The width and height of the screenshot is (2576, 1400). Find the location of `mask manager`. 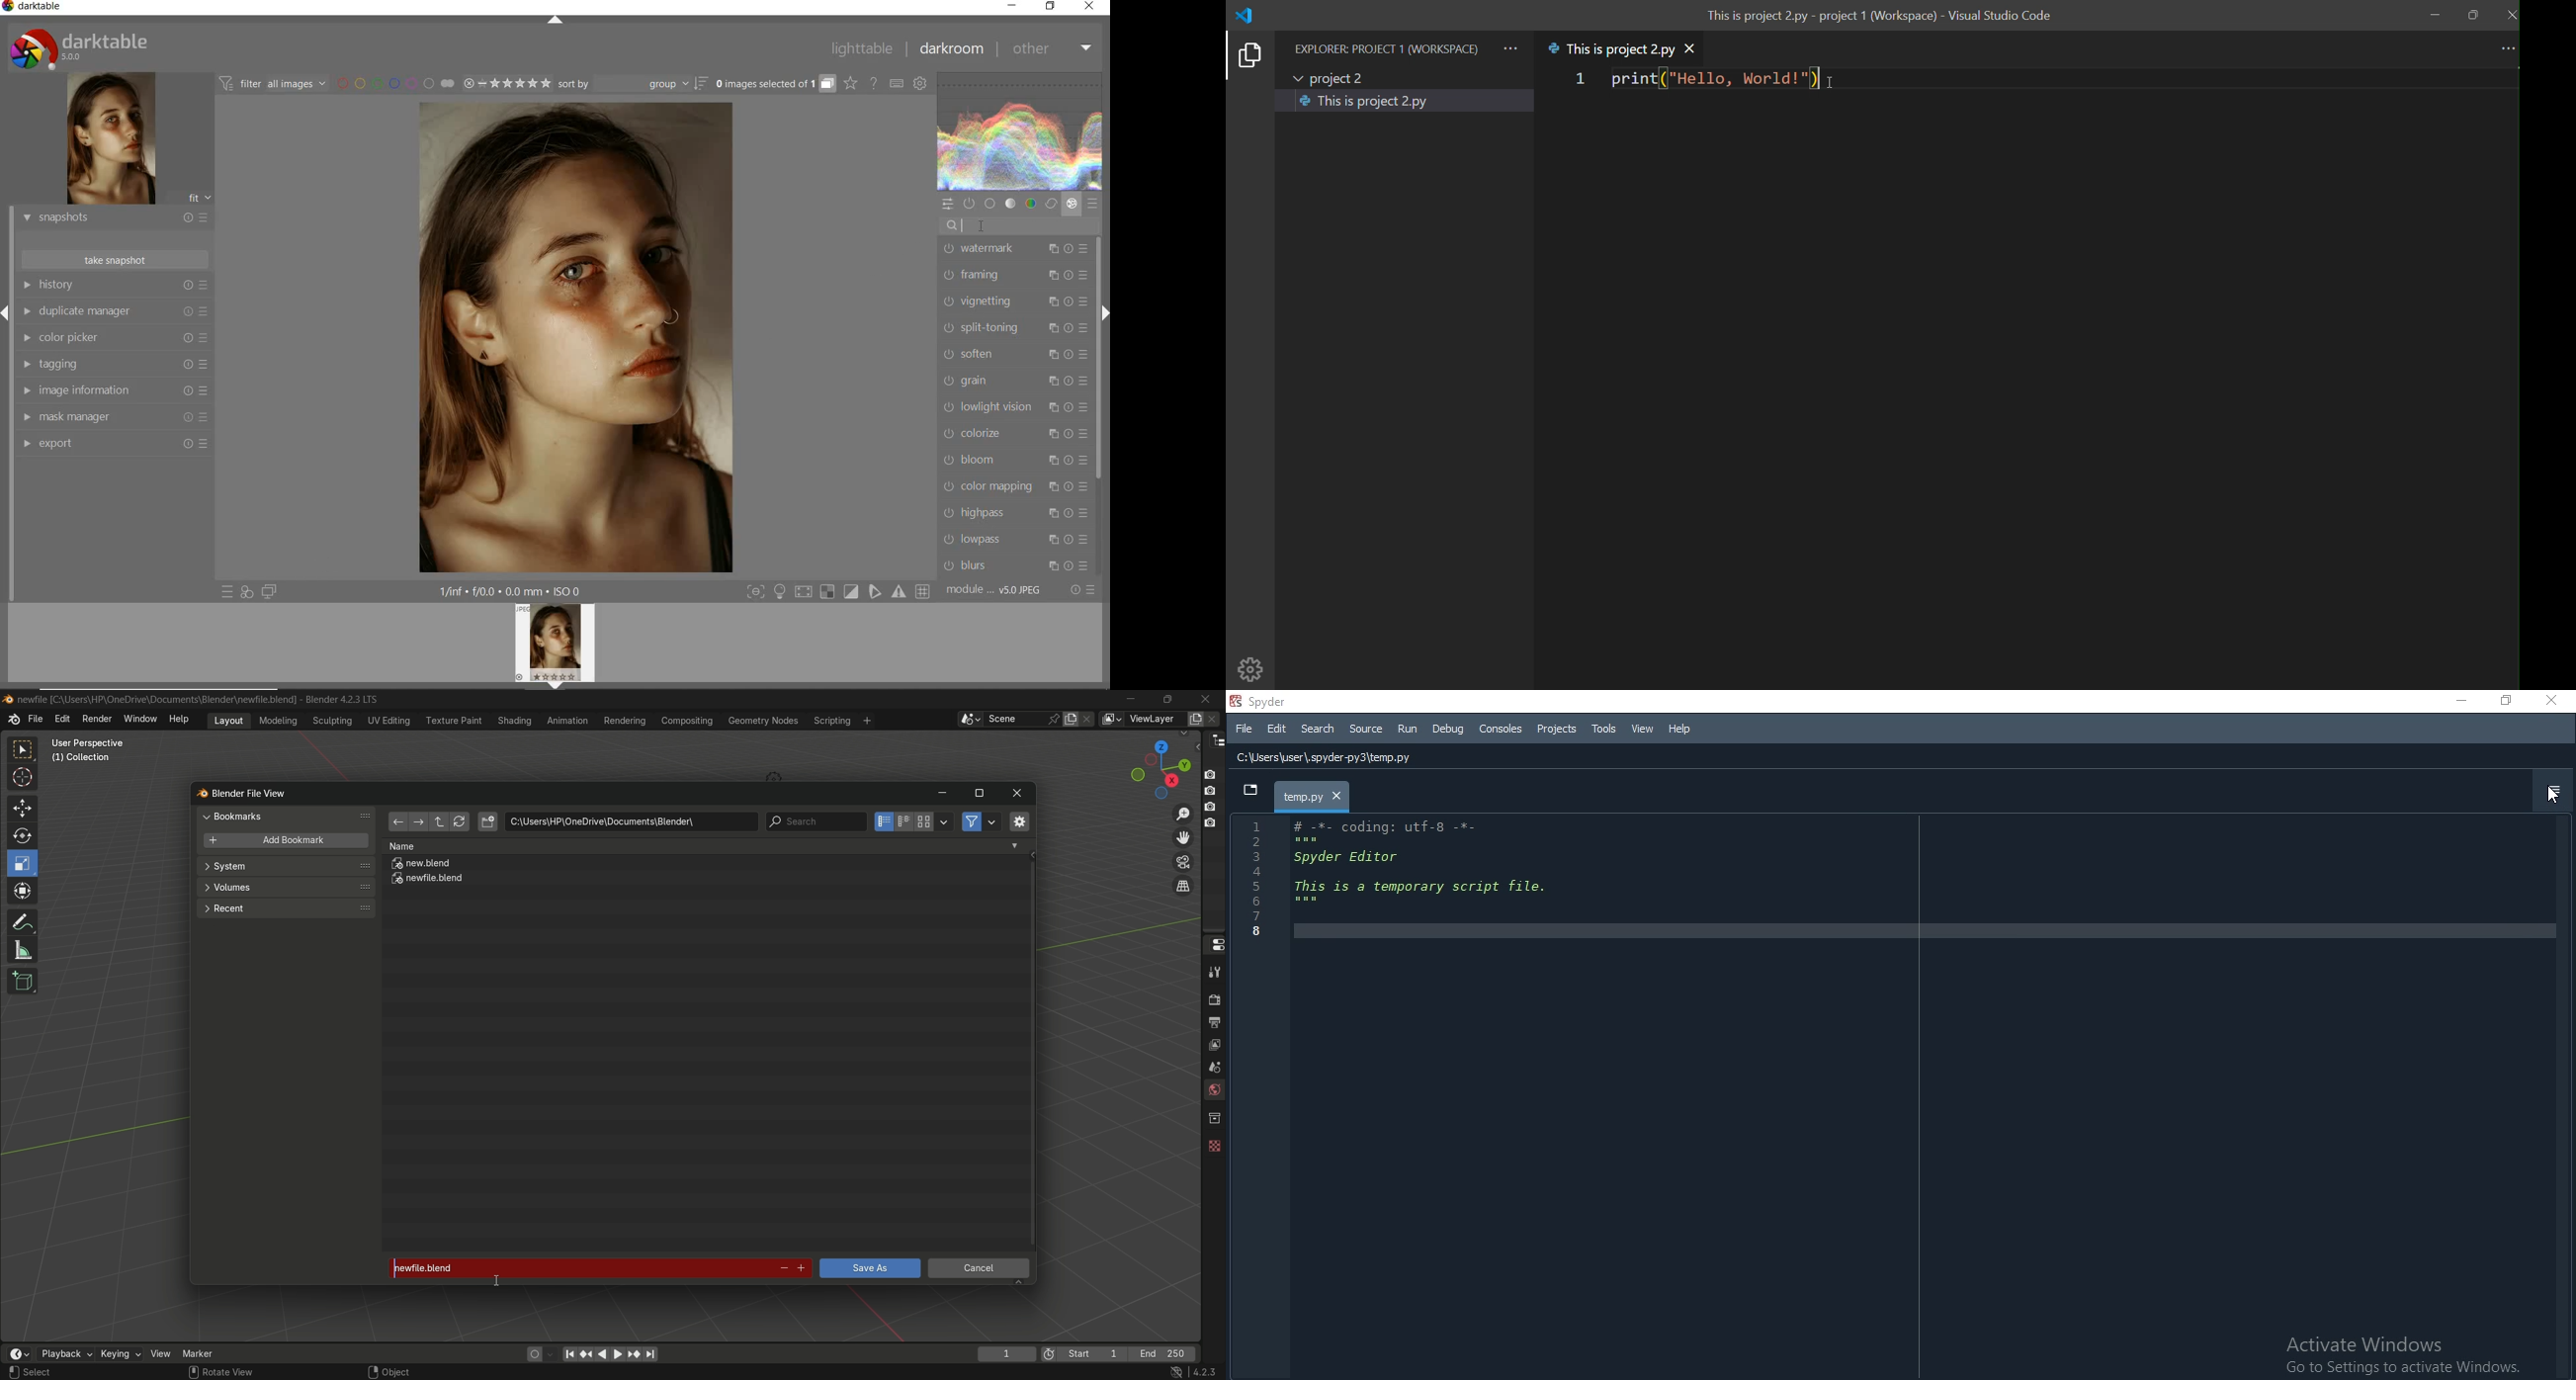

mask manager is located at coordinates (114, 418).